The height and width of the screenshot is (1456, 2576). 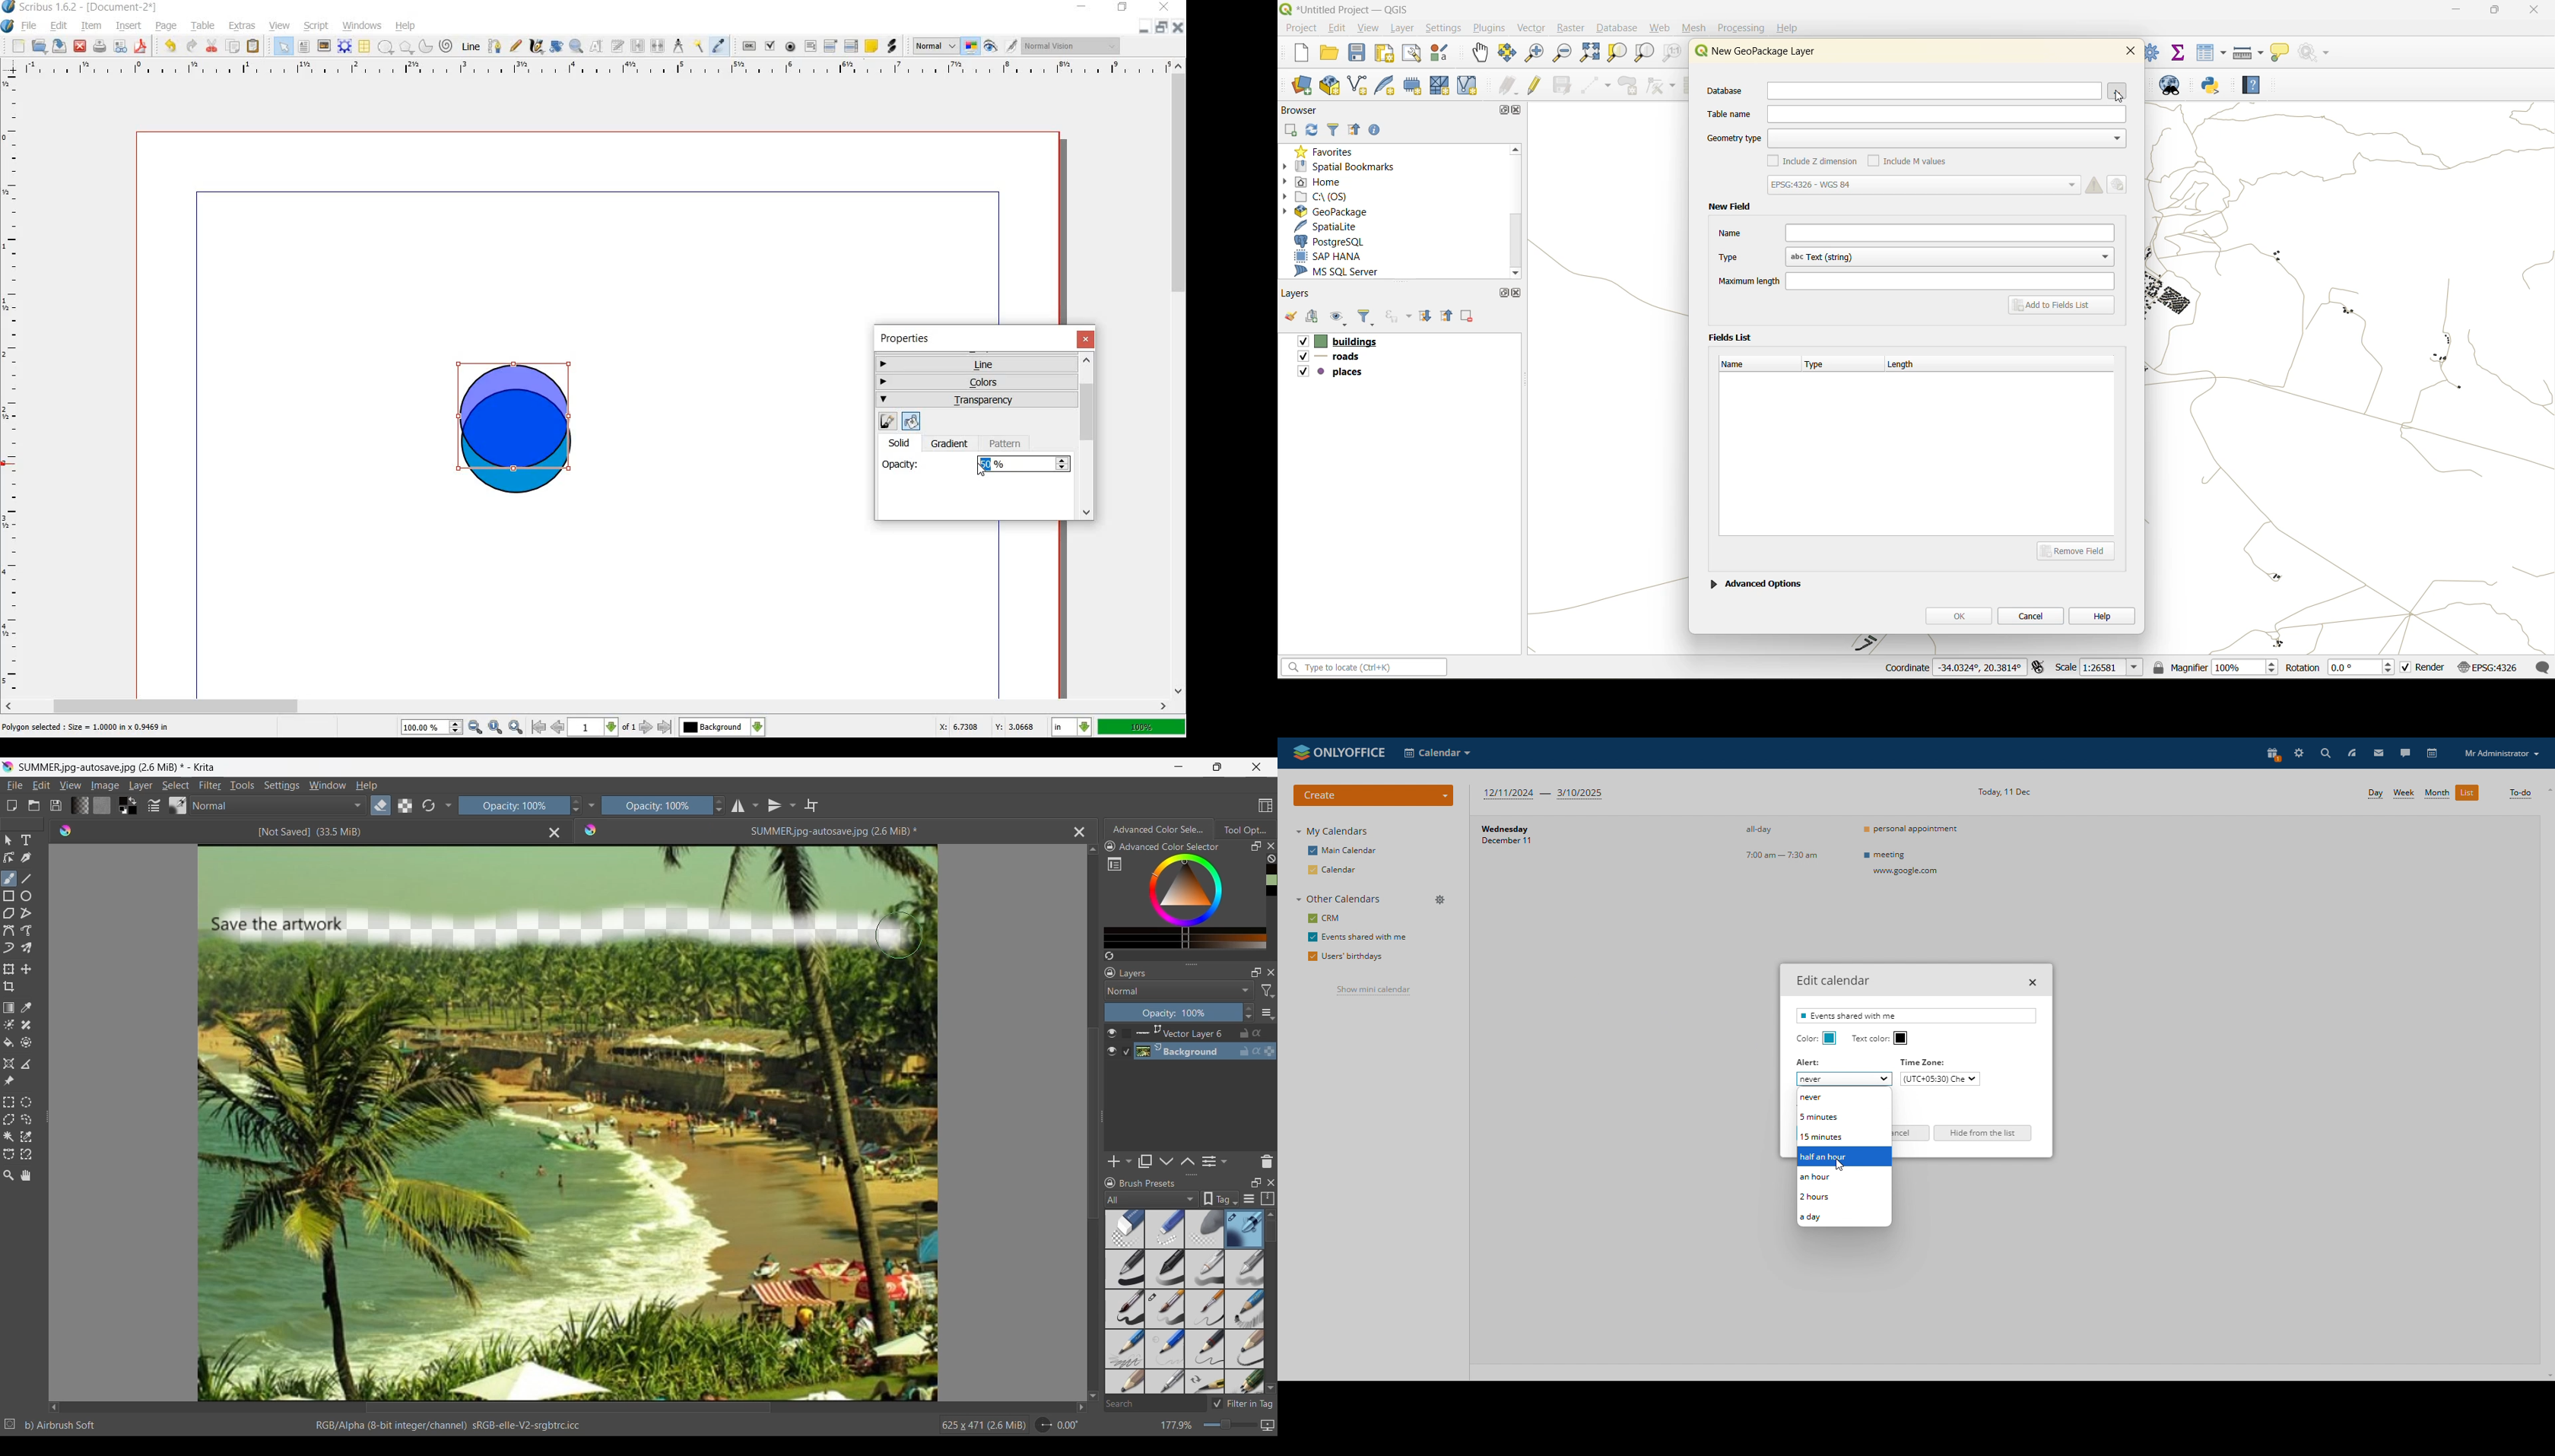 What do you see at coordinates (2100, 667) in the screenshot?
I see `scale(1:26581)` at bounding box center [2100, 667].